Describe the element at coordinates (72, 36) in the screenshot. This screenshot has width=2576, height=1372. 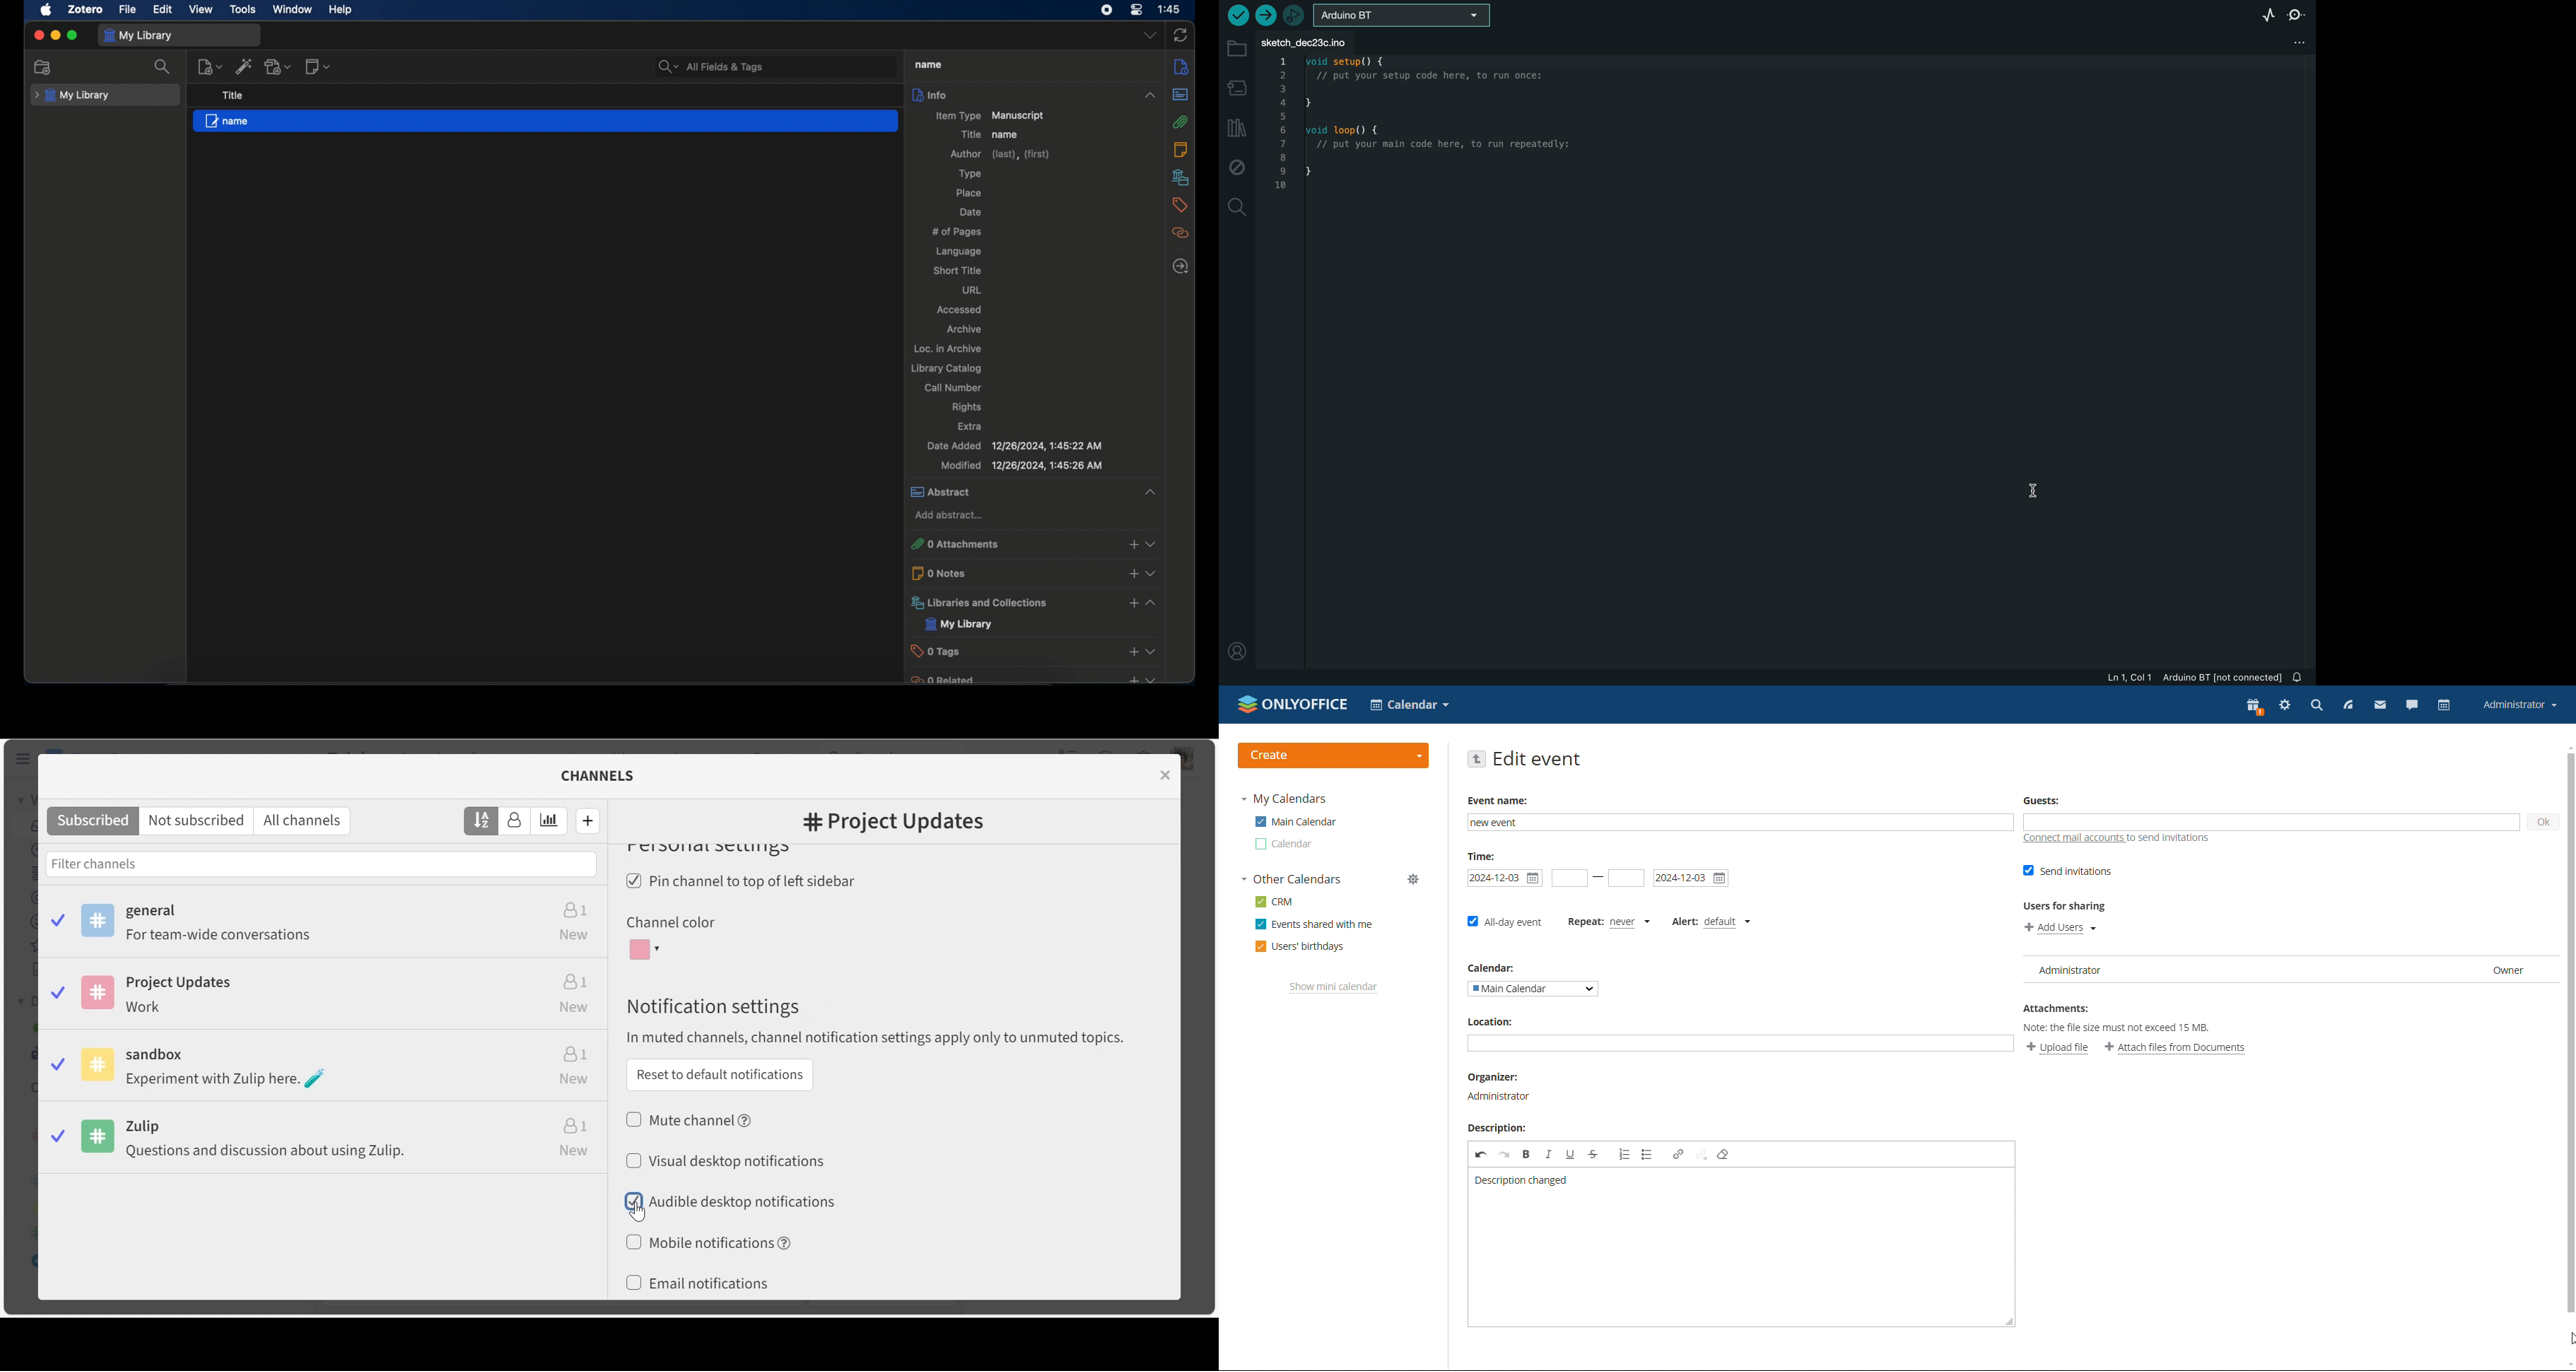
I see `maximize` at that location.